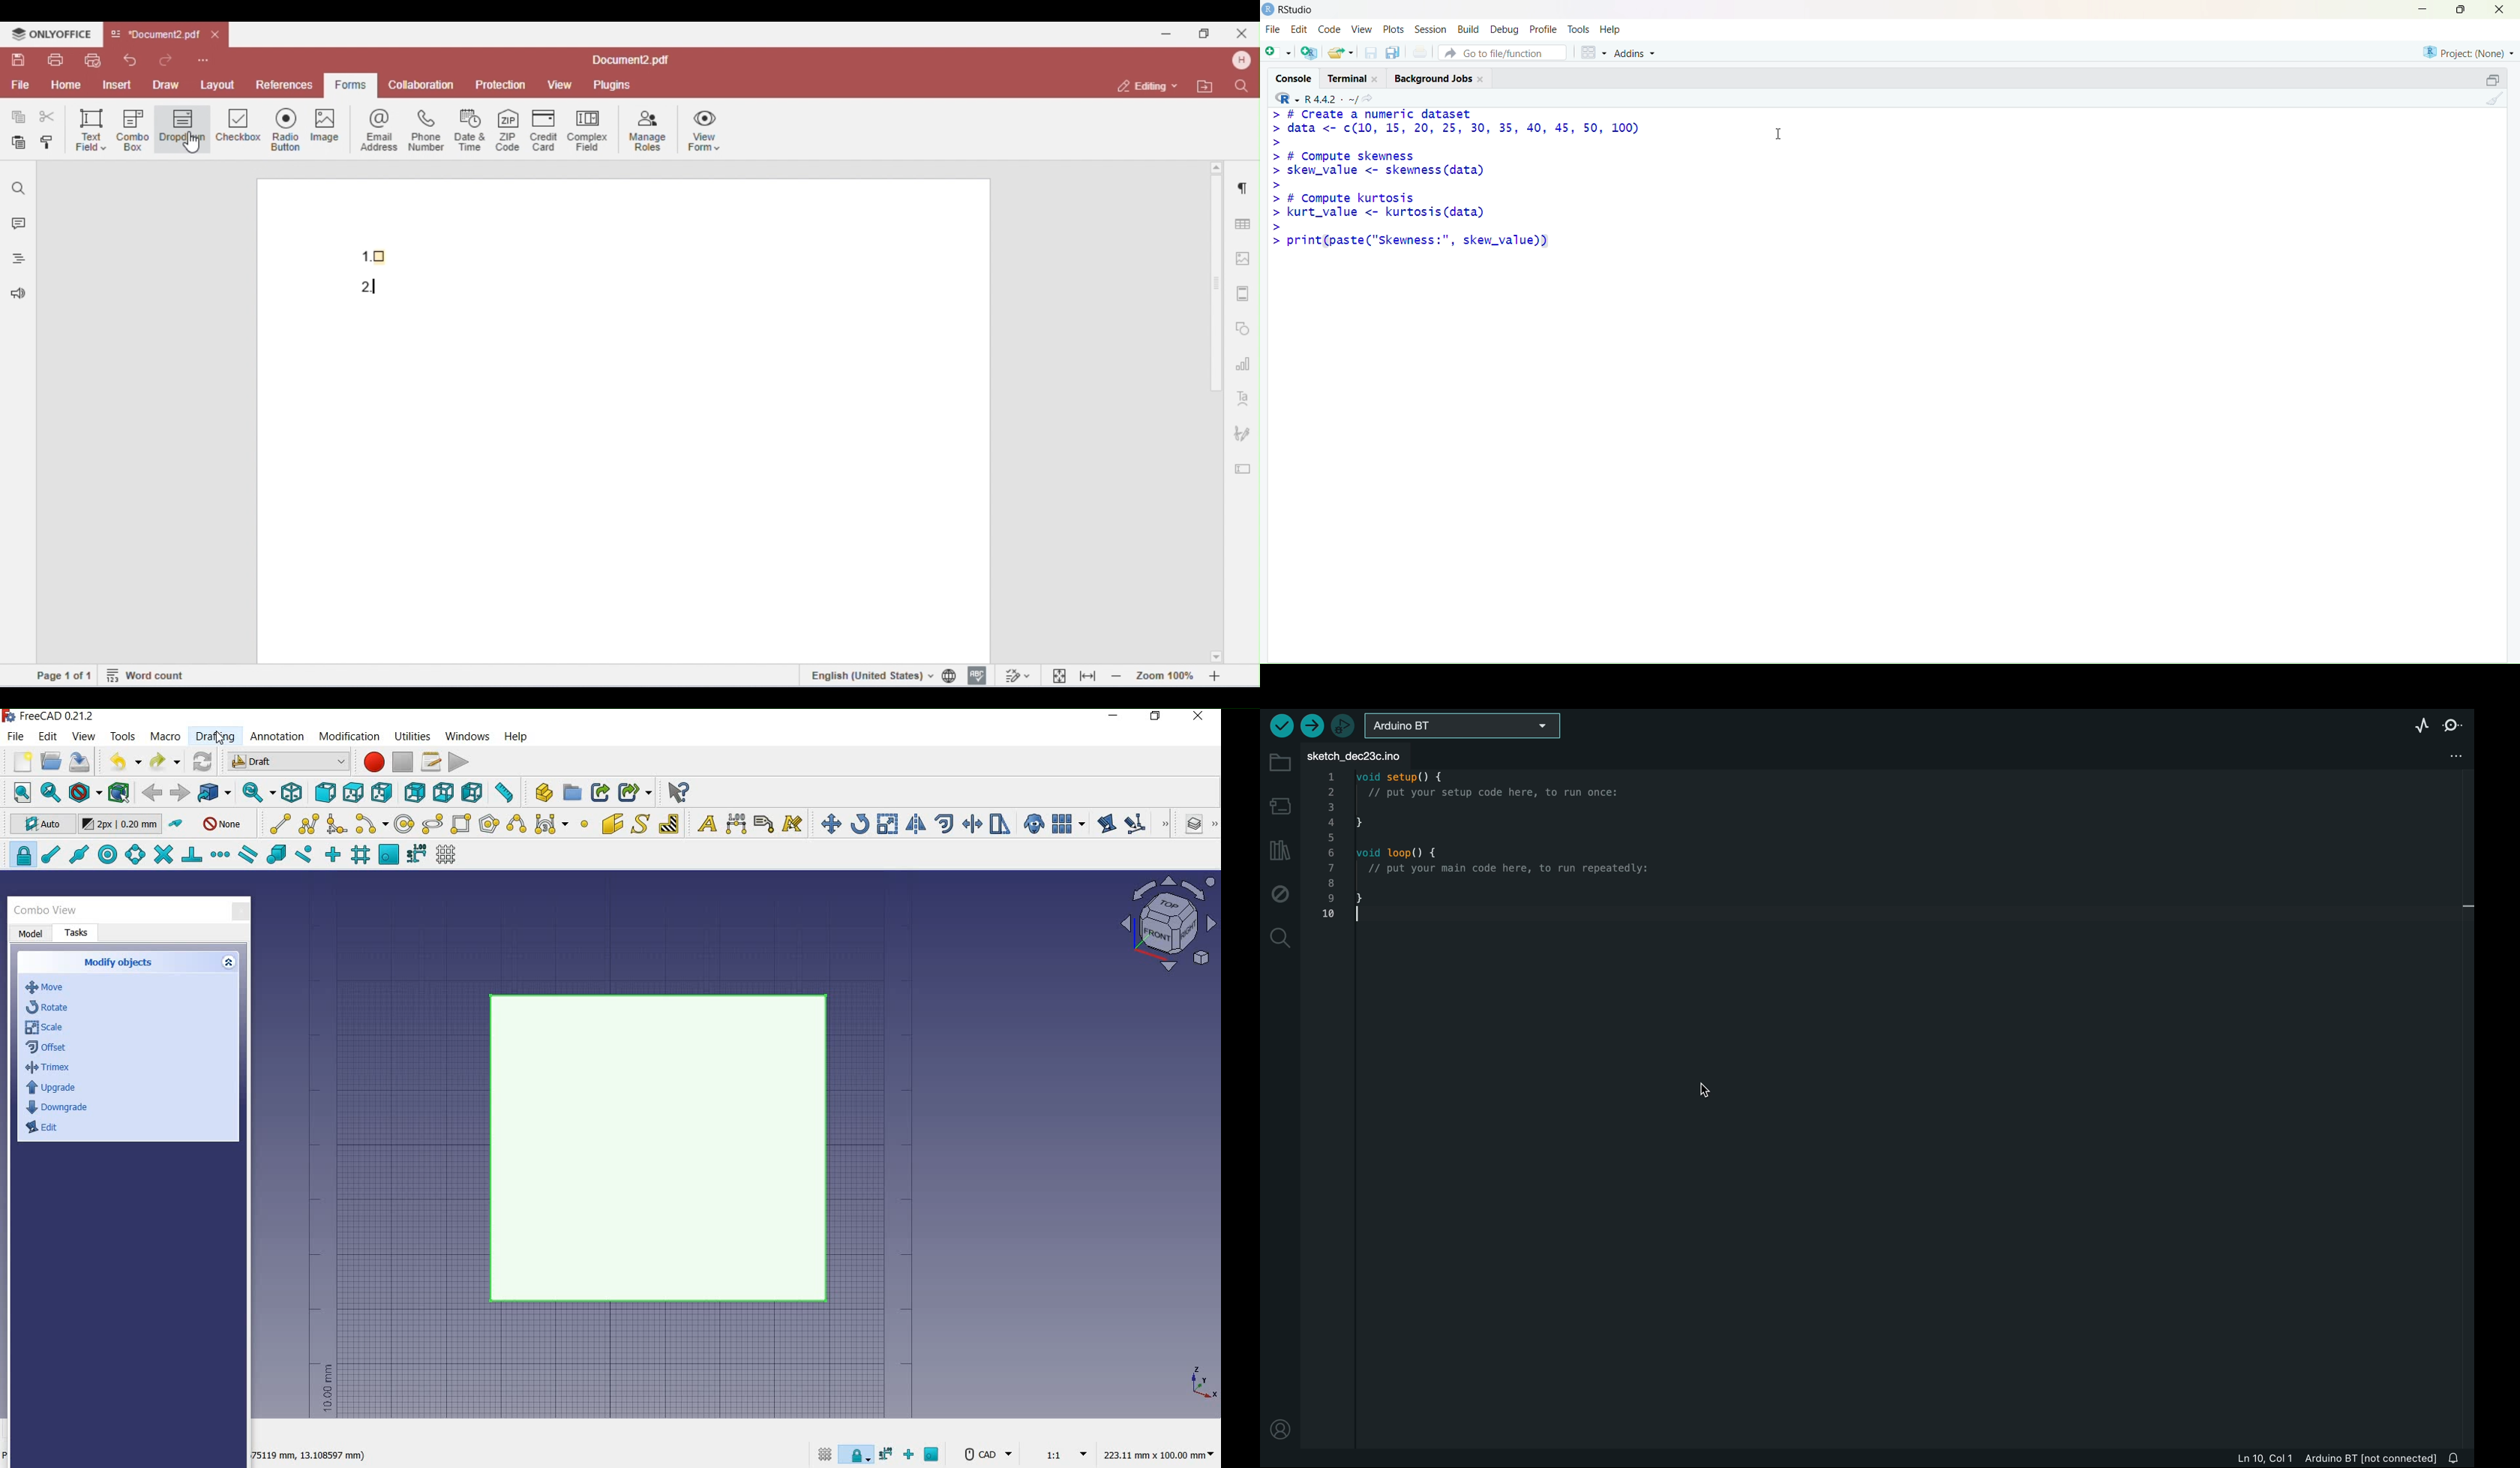 The width and height of the screenshot is (2520, 1484). I want to click on move, so click(827, 823).